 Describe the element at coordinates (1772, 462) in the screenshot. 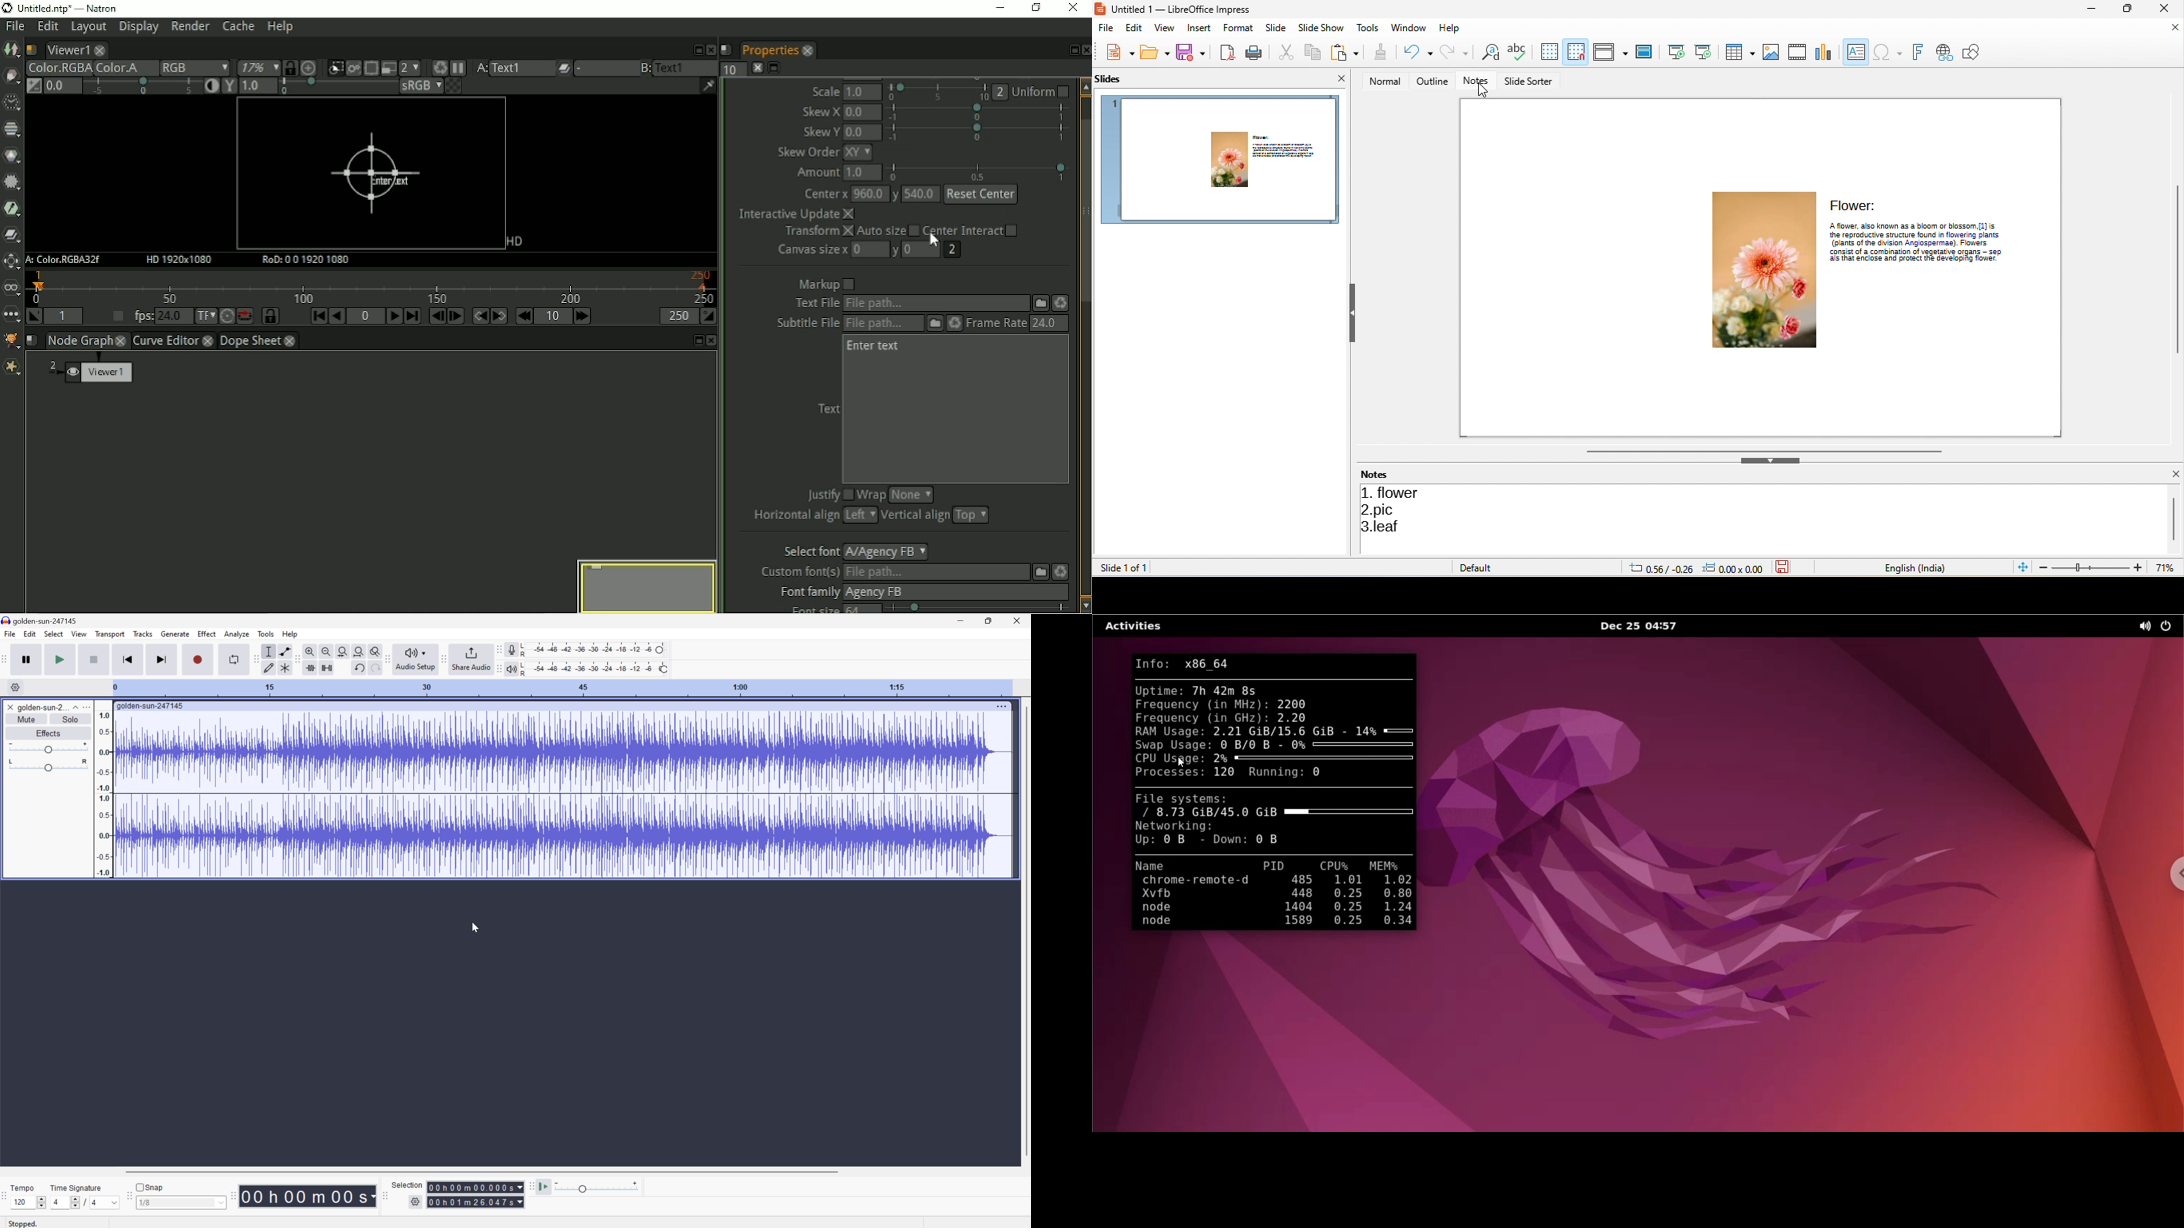

I see `hide bottom sidebar` at that location.